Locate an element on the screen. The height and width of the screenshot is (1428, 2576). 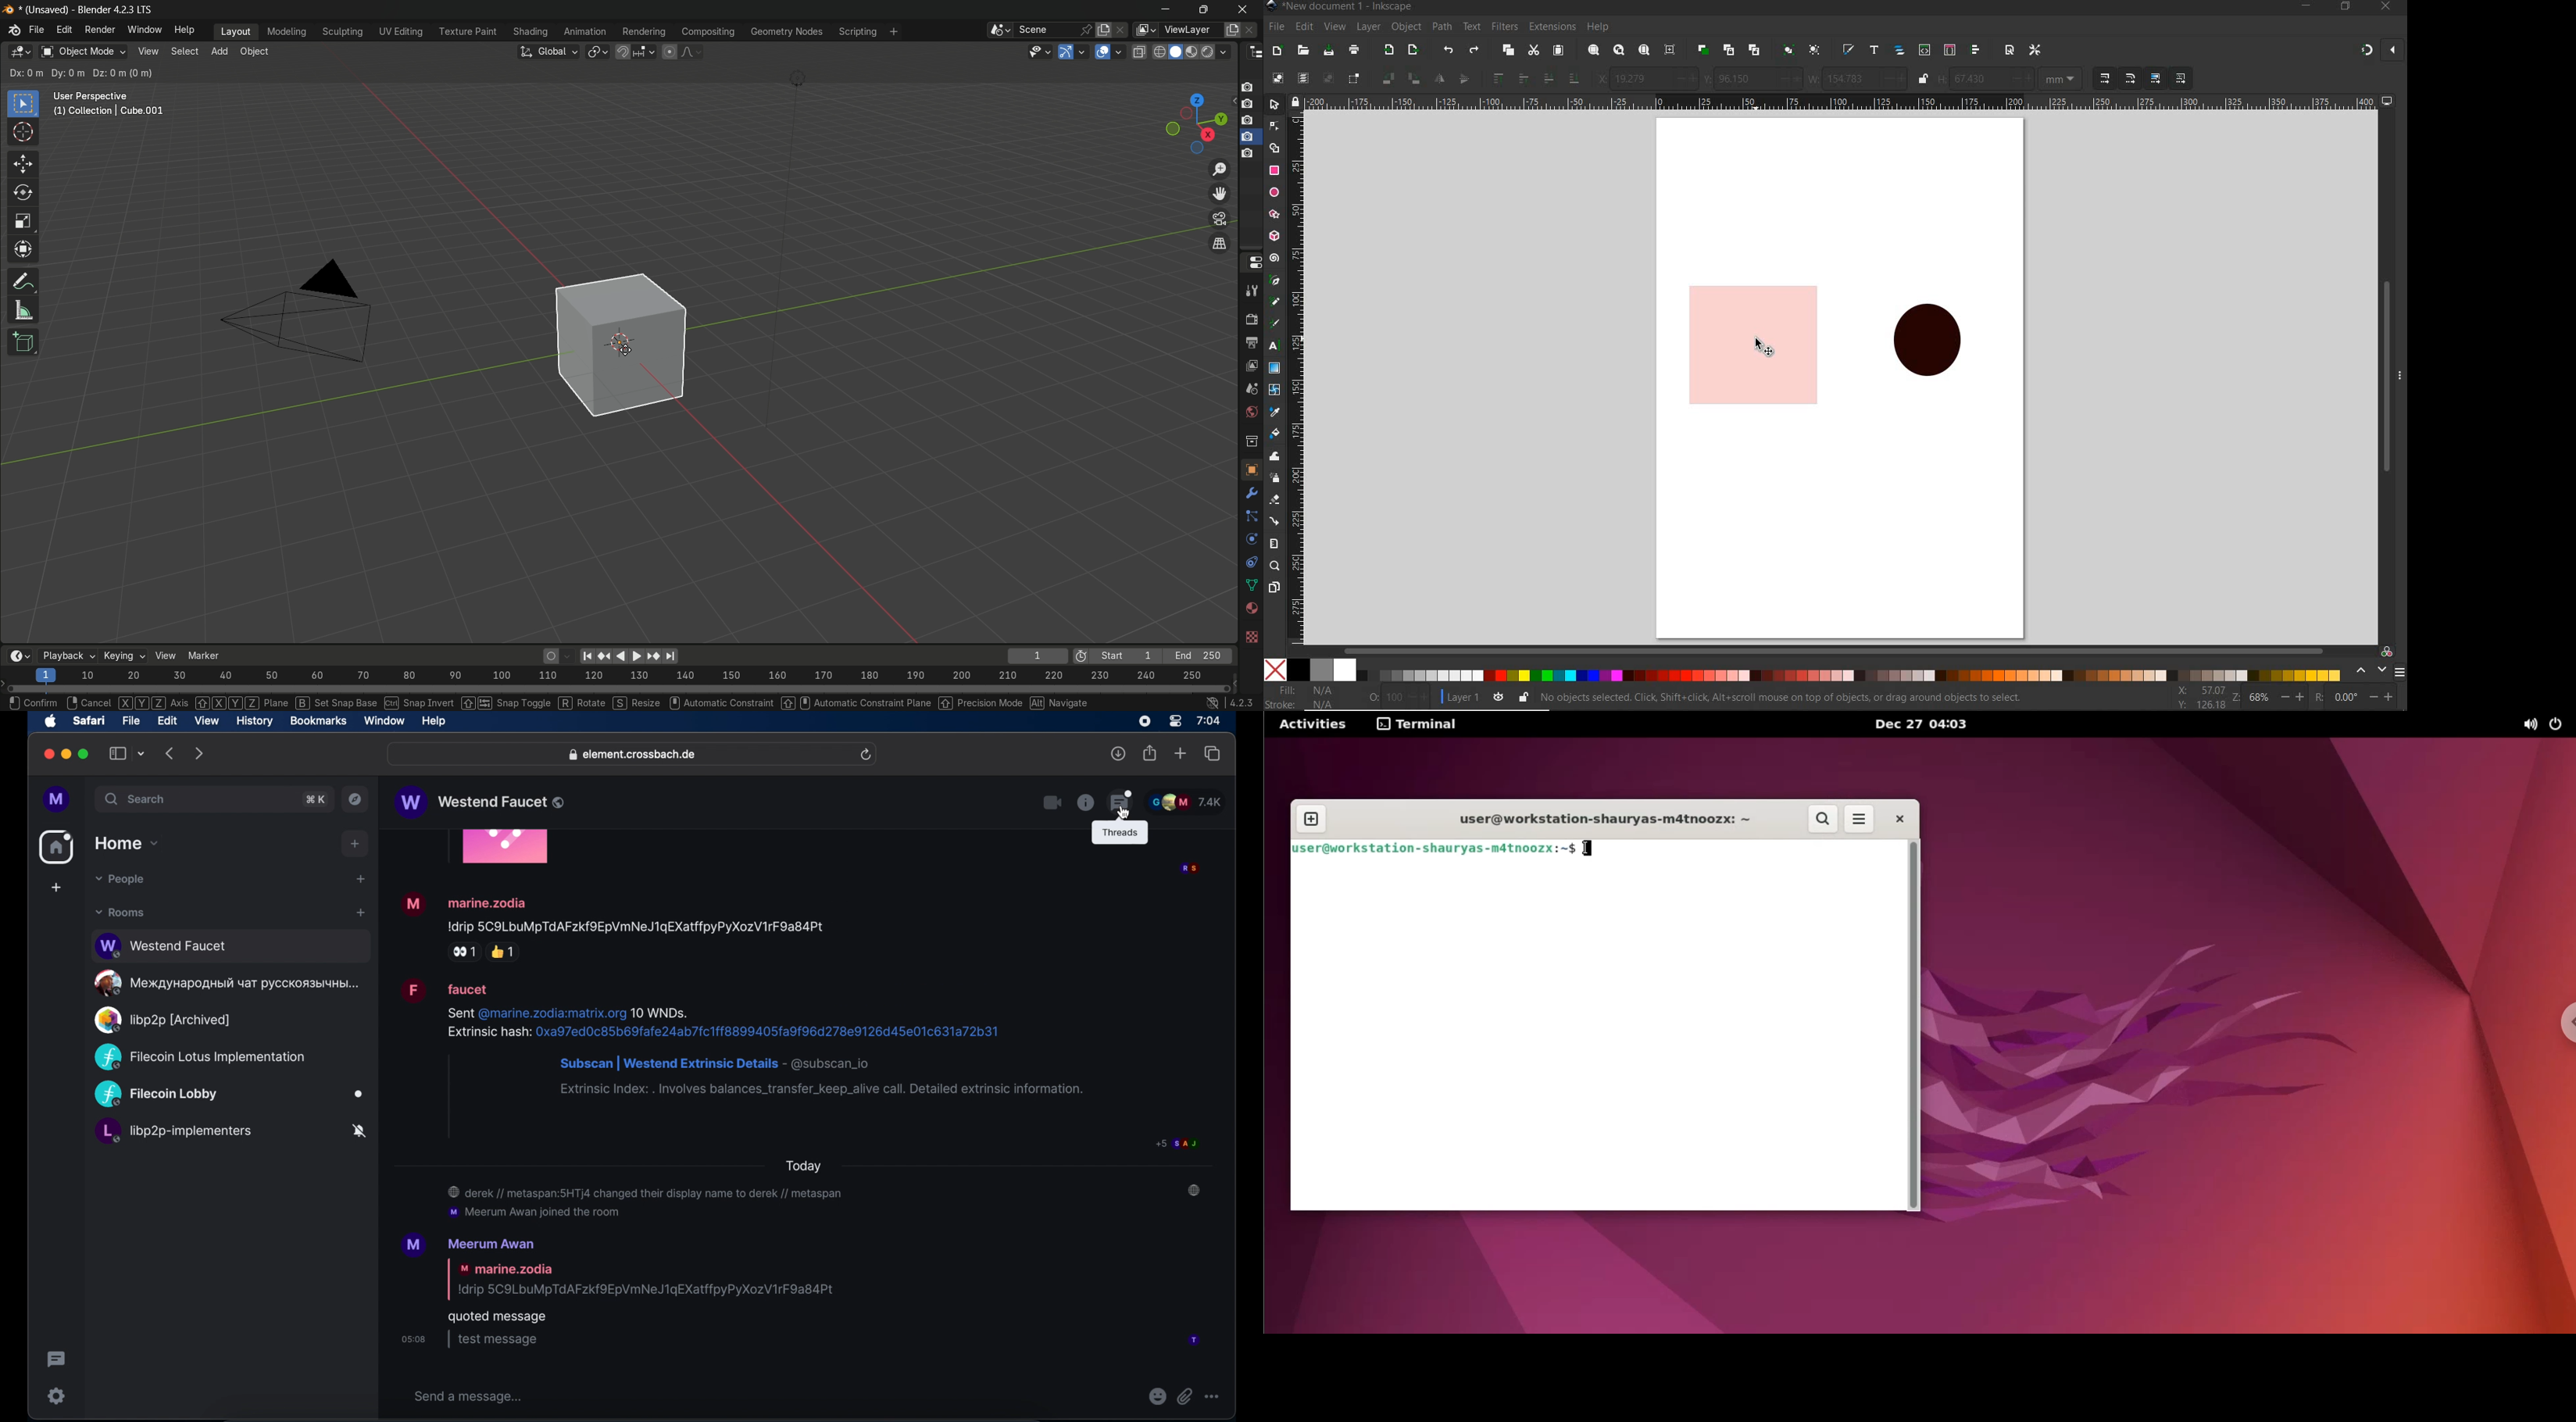
app name is located at coordinates (116, 12).